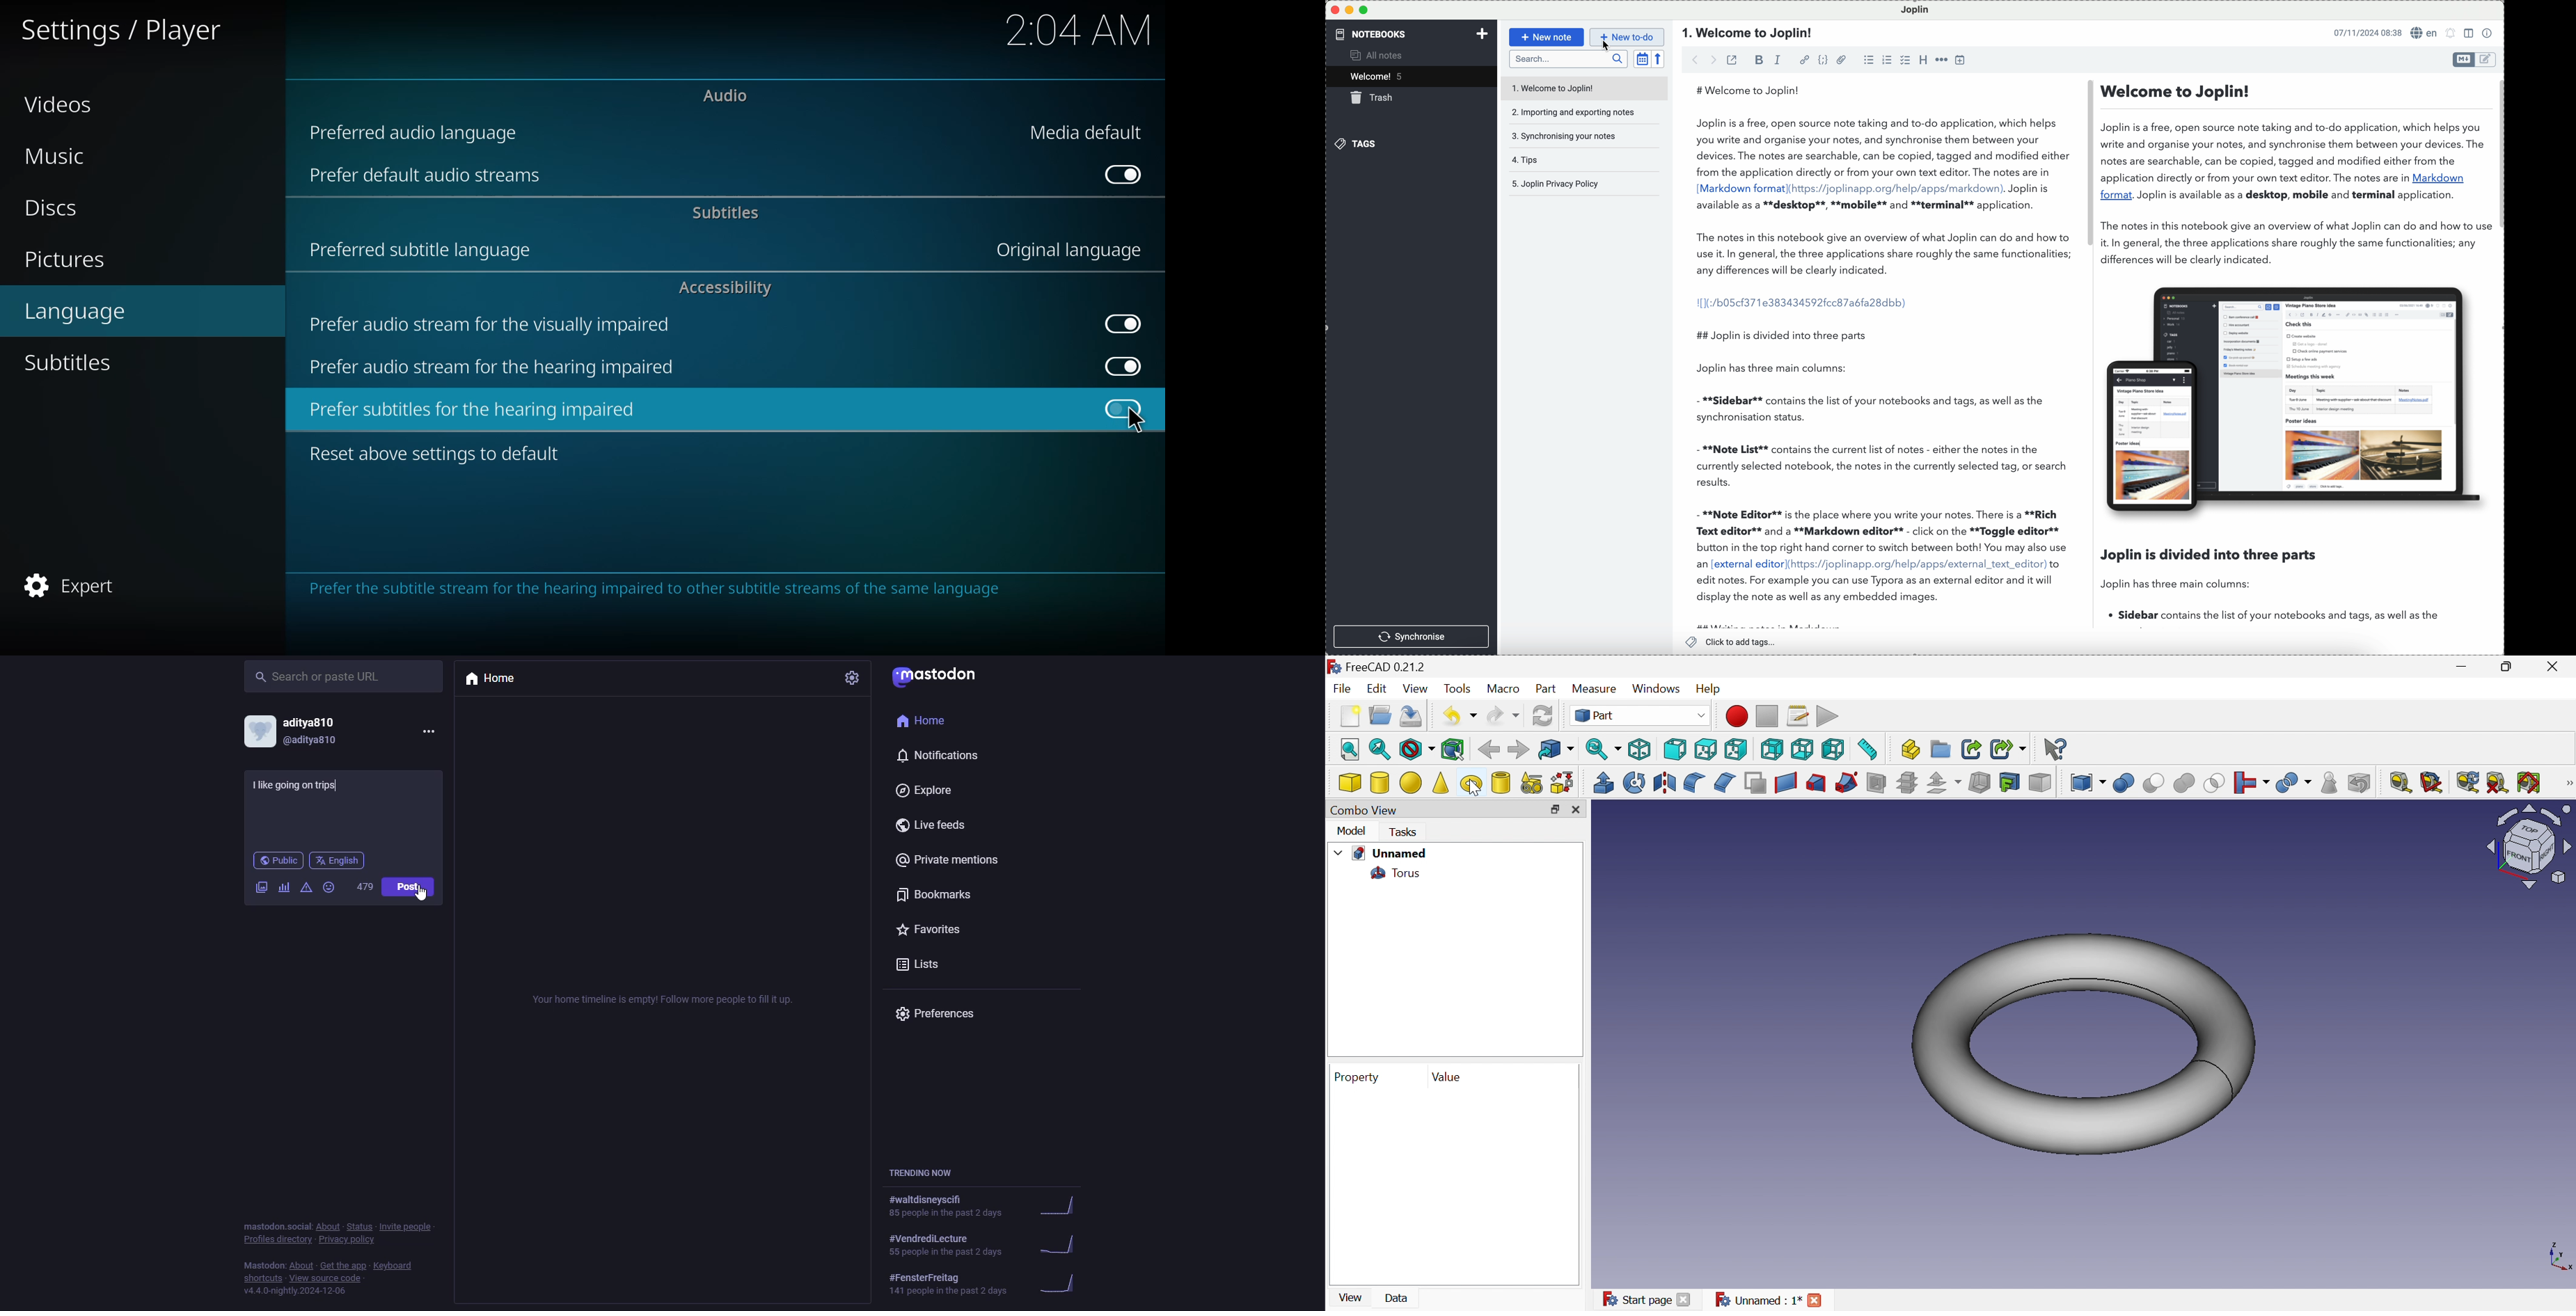  I want to click on , so click(2331, 783).